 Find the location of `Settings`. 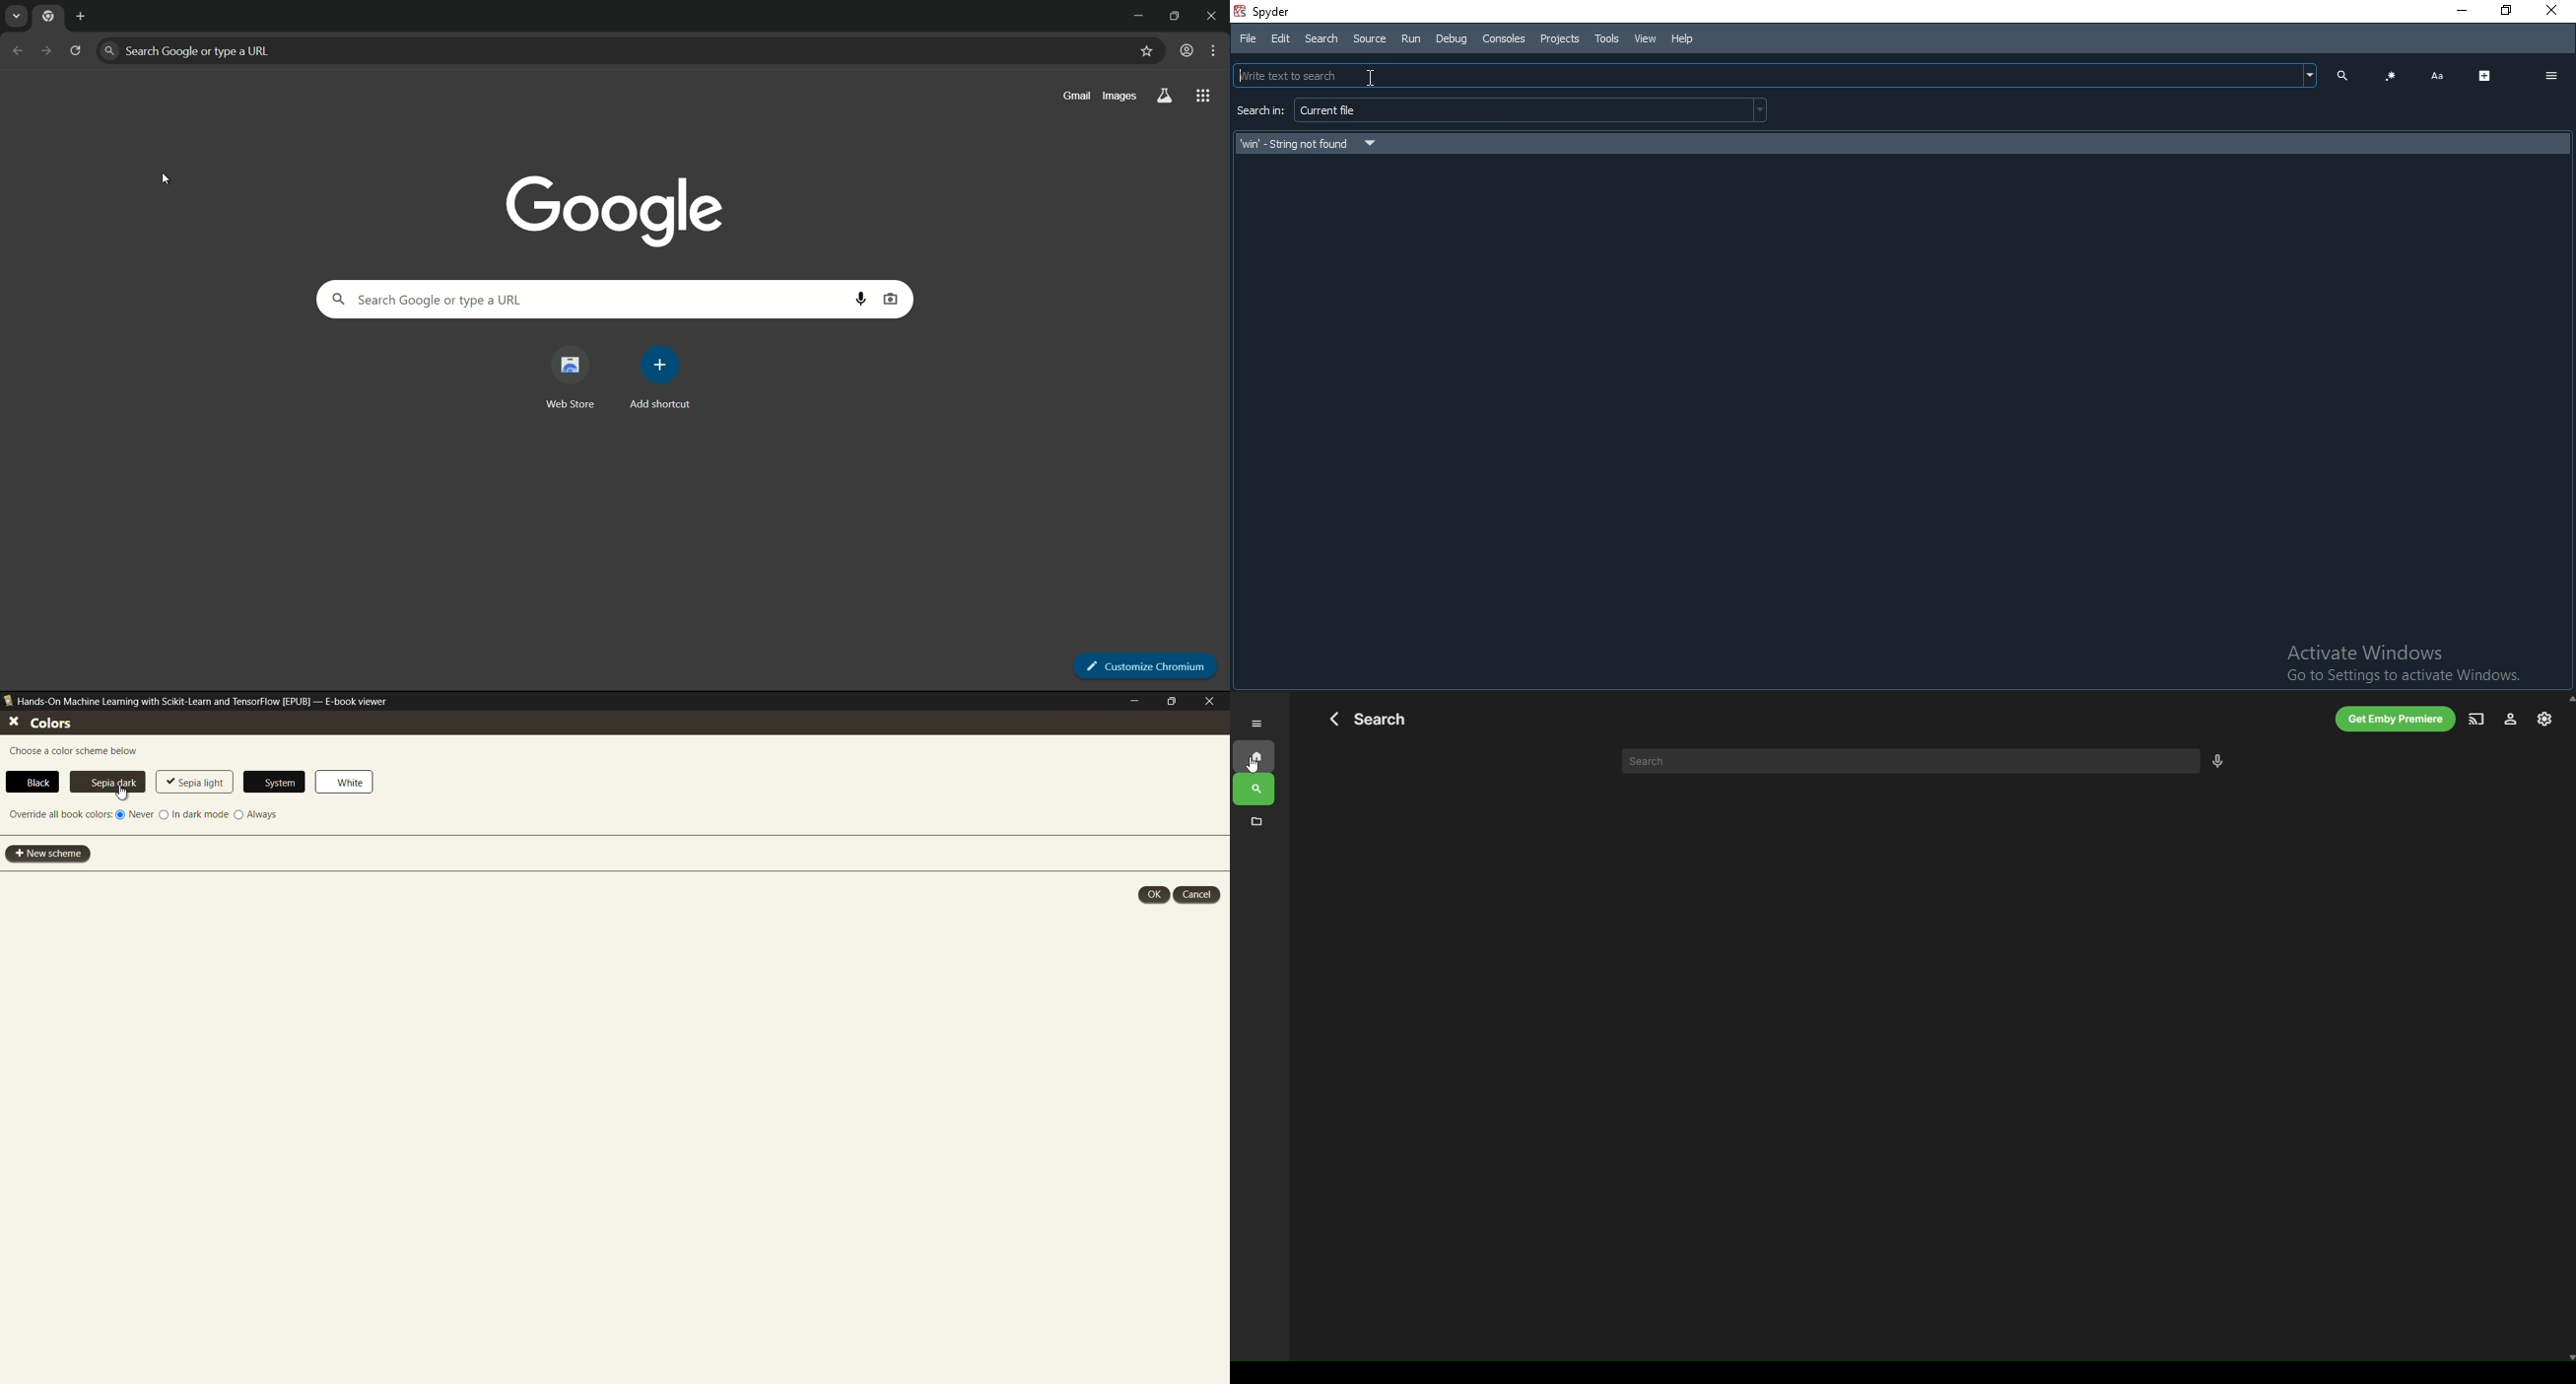

Settings is located at coordinates (2547, 720).